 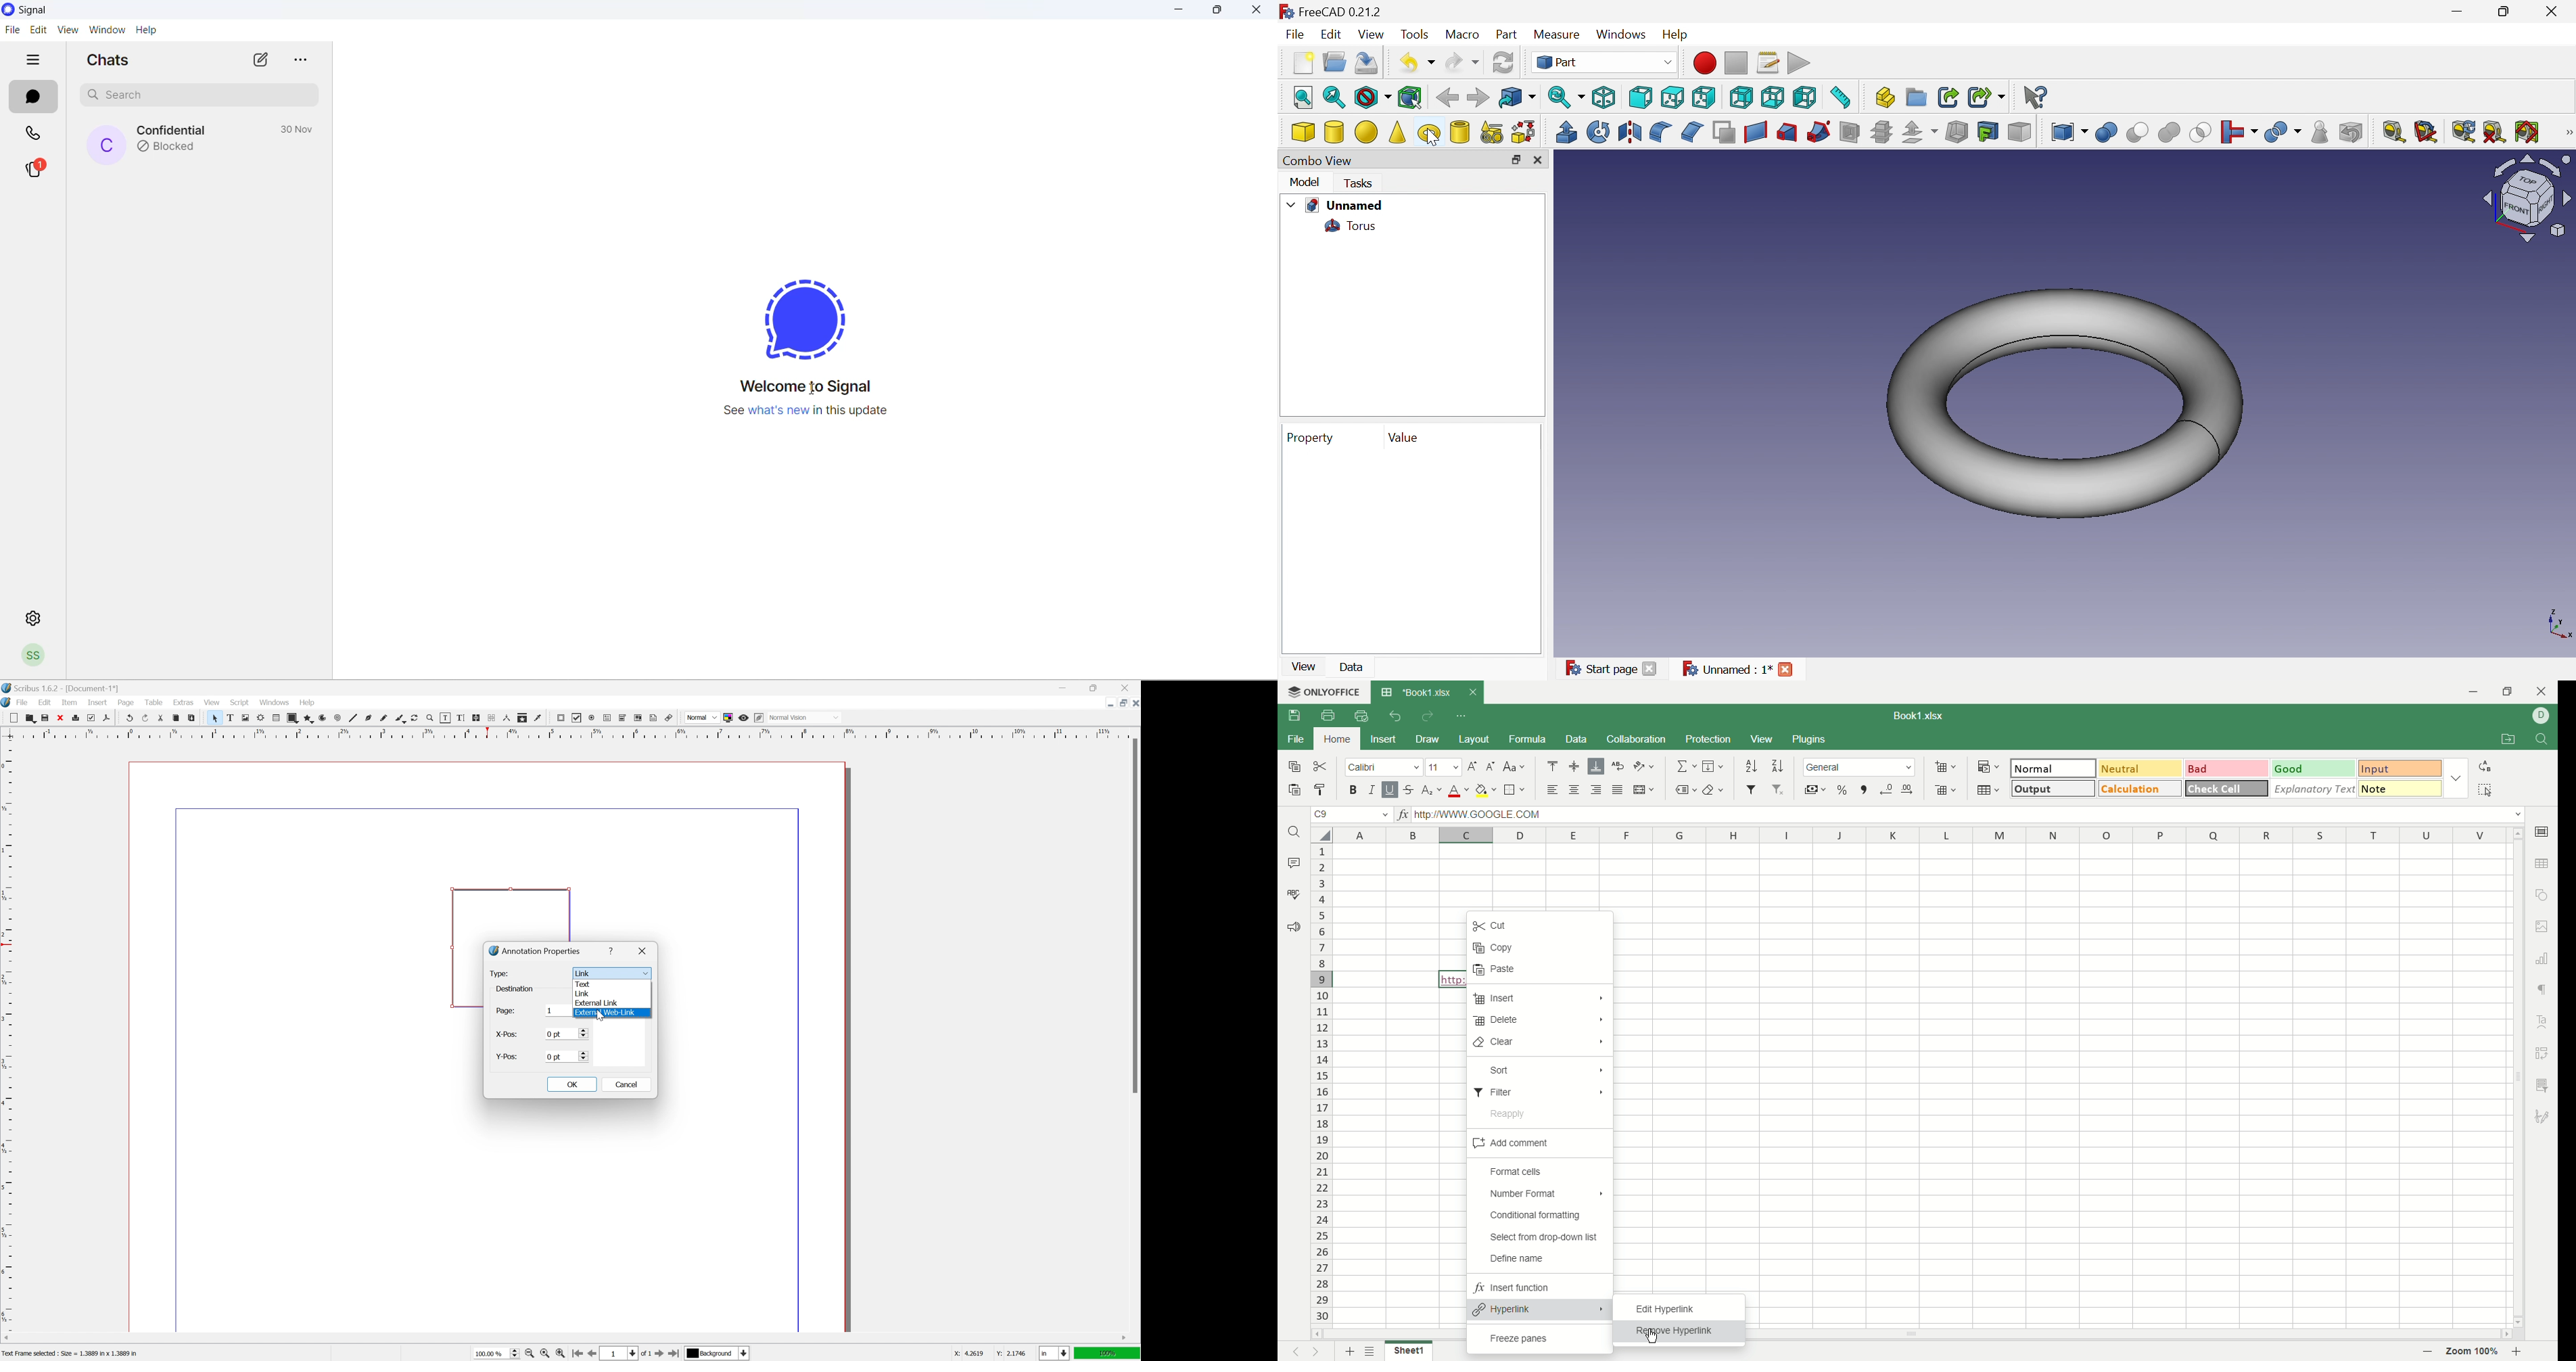 What do you see at coordinates (1120, 703) in the screenshot?
I see `restore down` at bounding box center [1120, 703].